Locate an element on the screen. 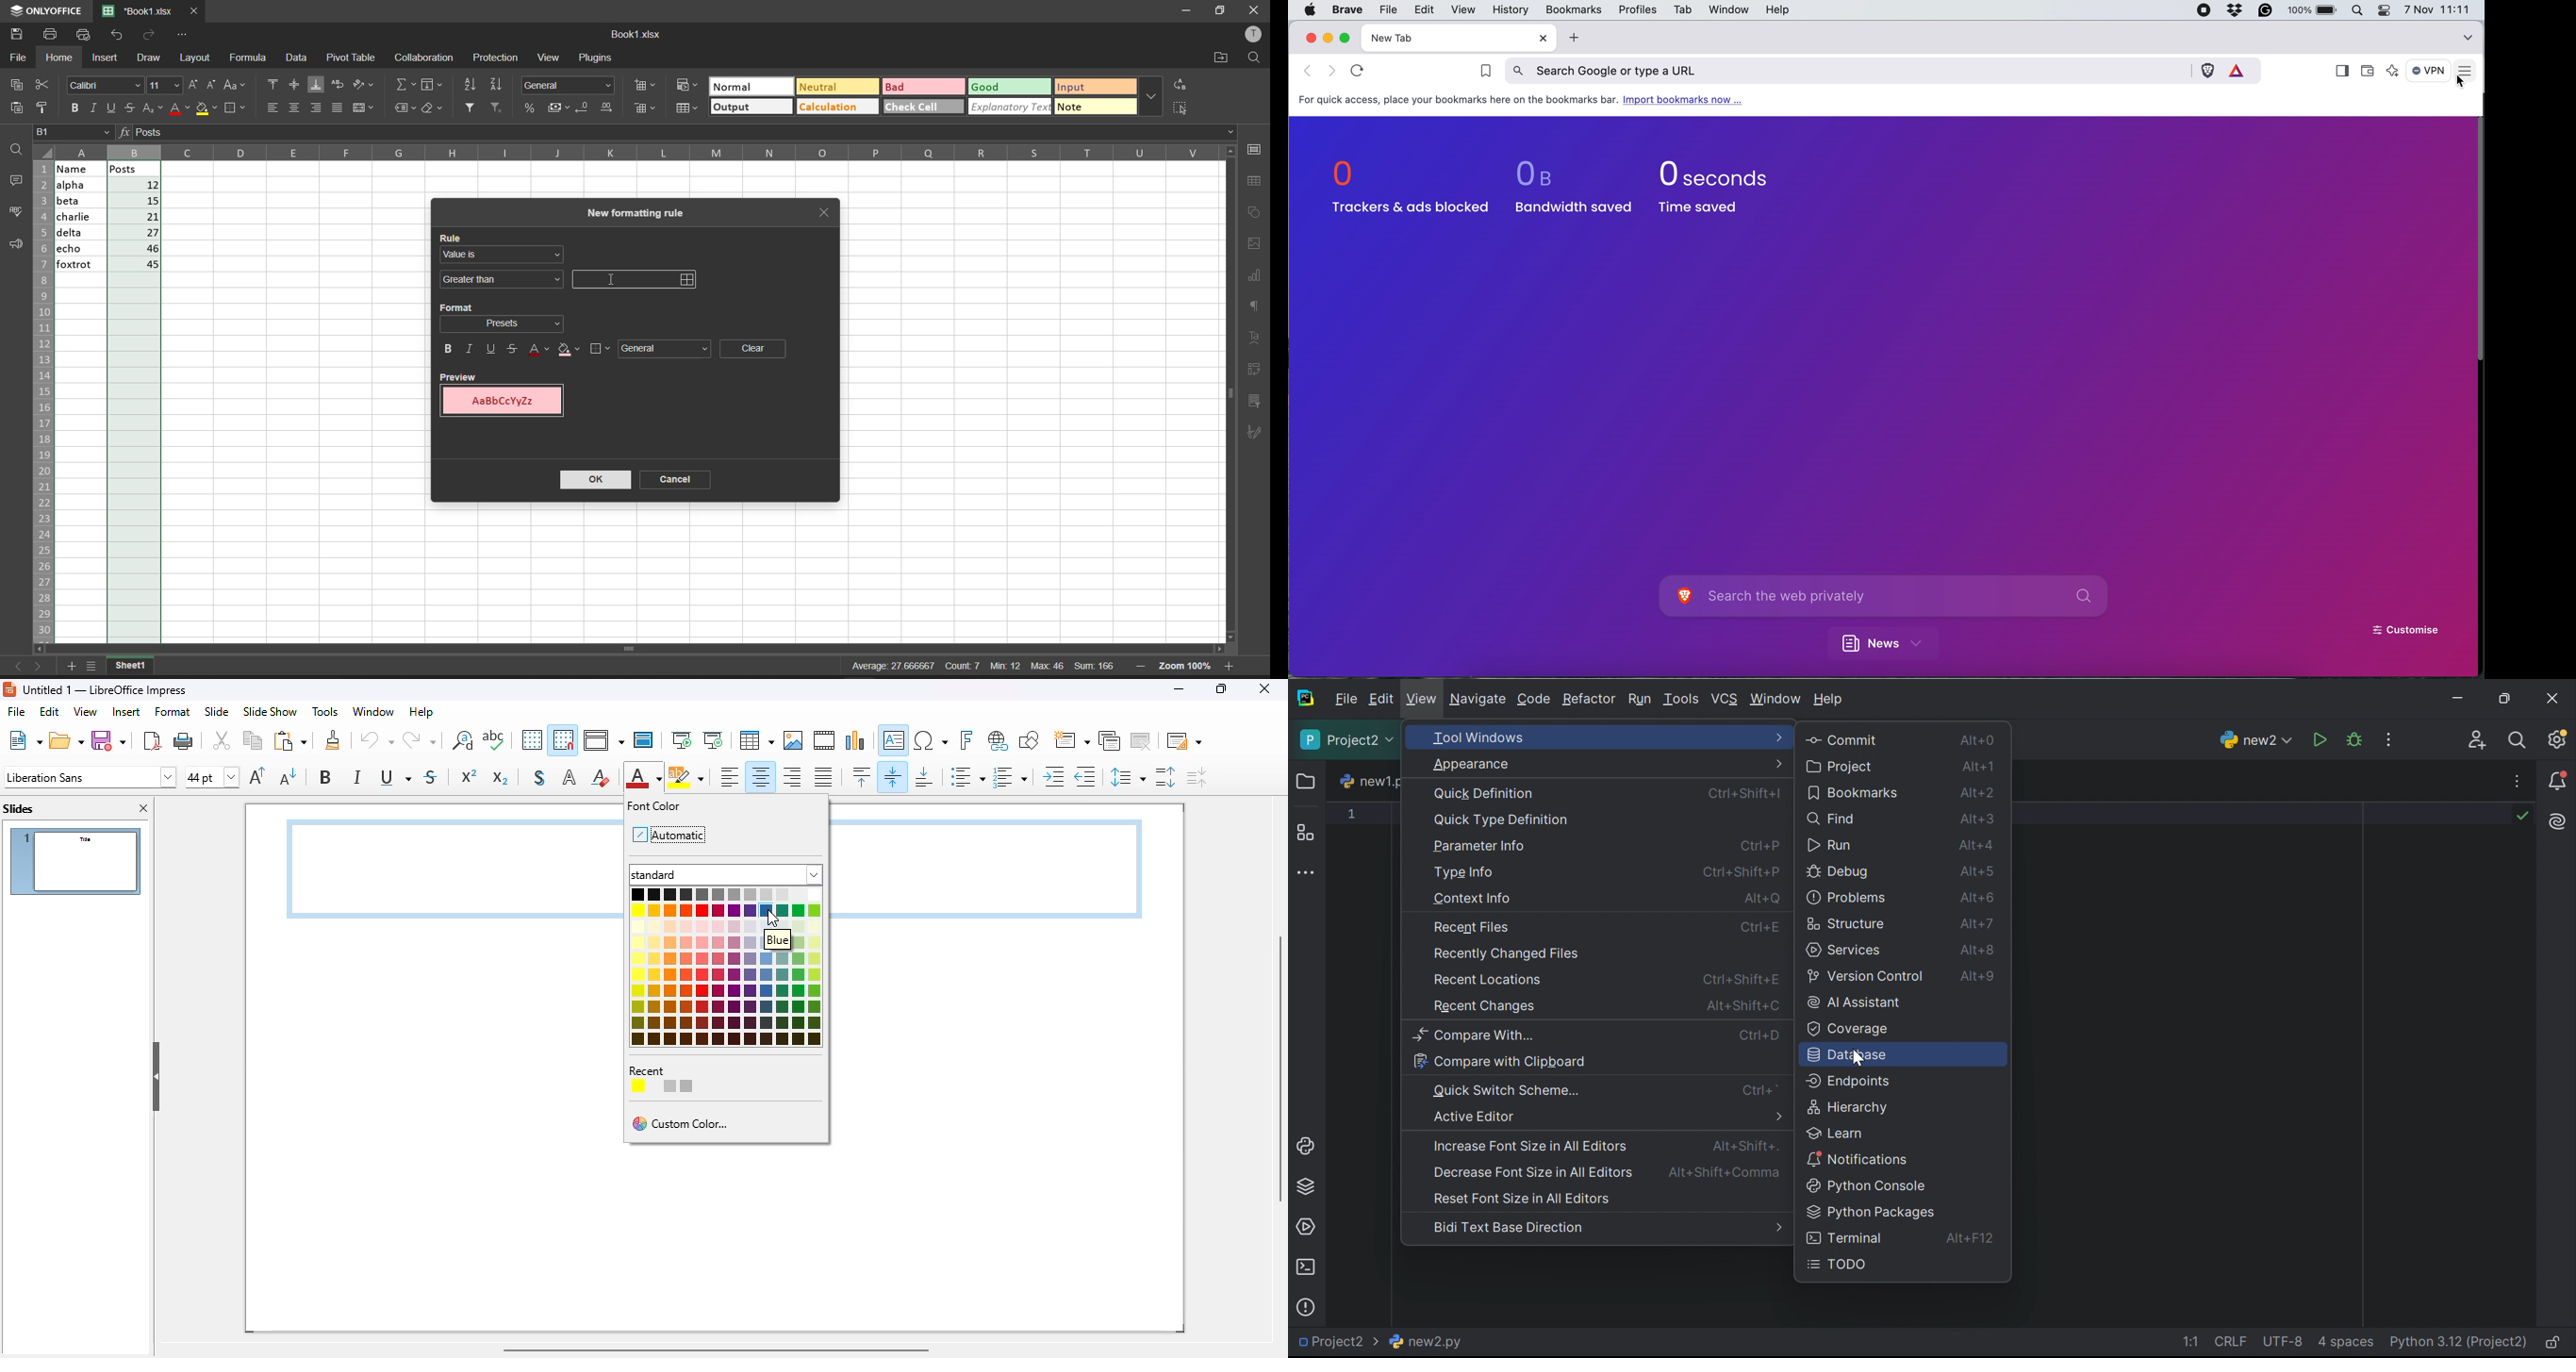 This screenshot has height=1372, width=2576. scroll right is located at coordinates (1217, 650).